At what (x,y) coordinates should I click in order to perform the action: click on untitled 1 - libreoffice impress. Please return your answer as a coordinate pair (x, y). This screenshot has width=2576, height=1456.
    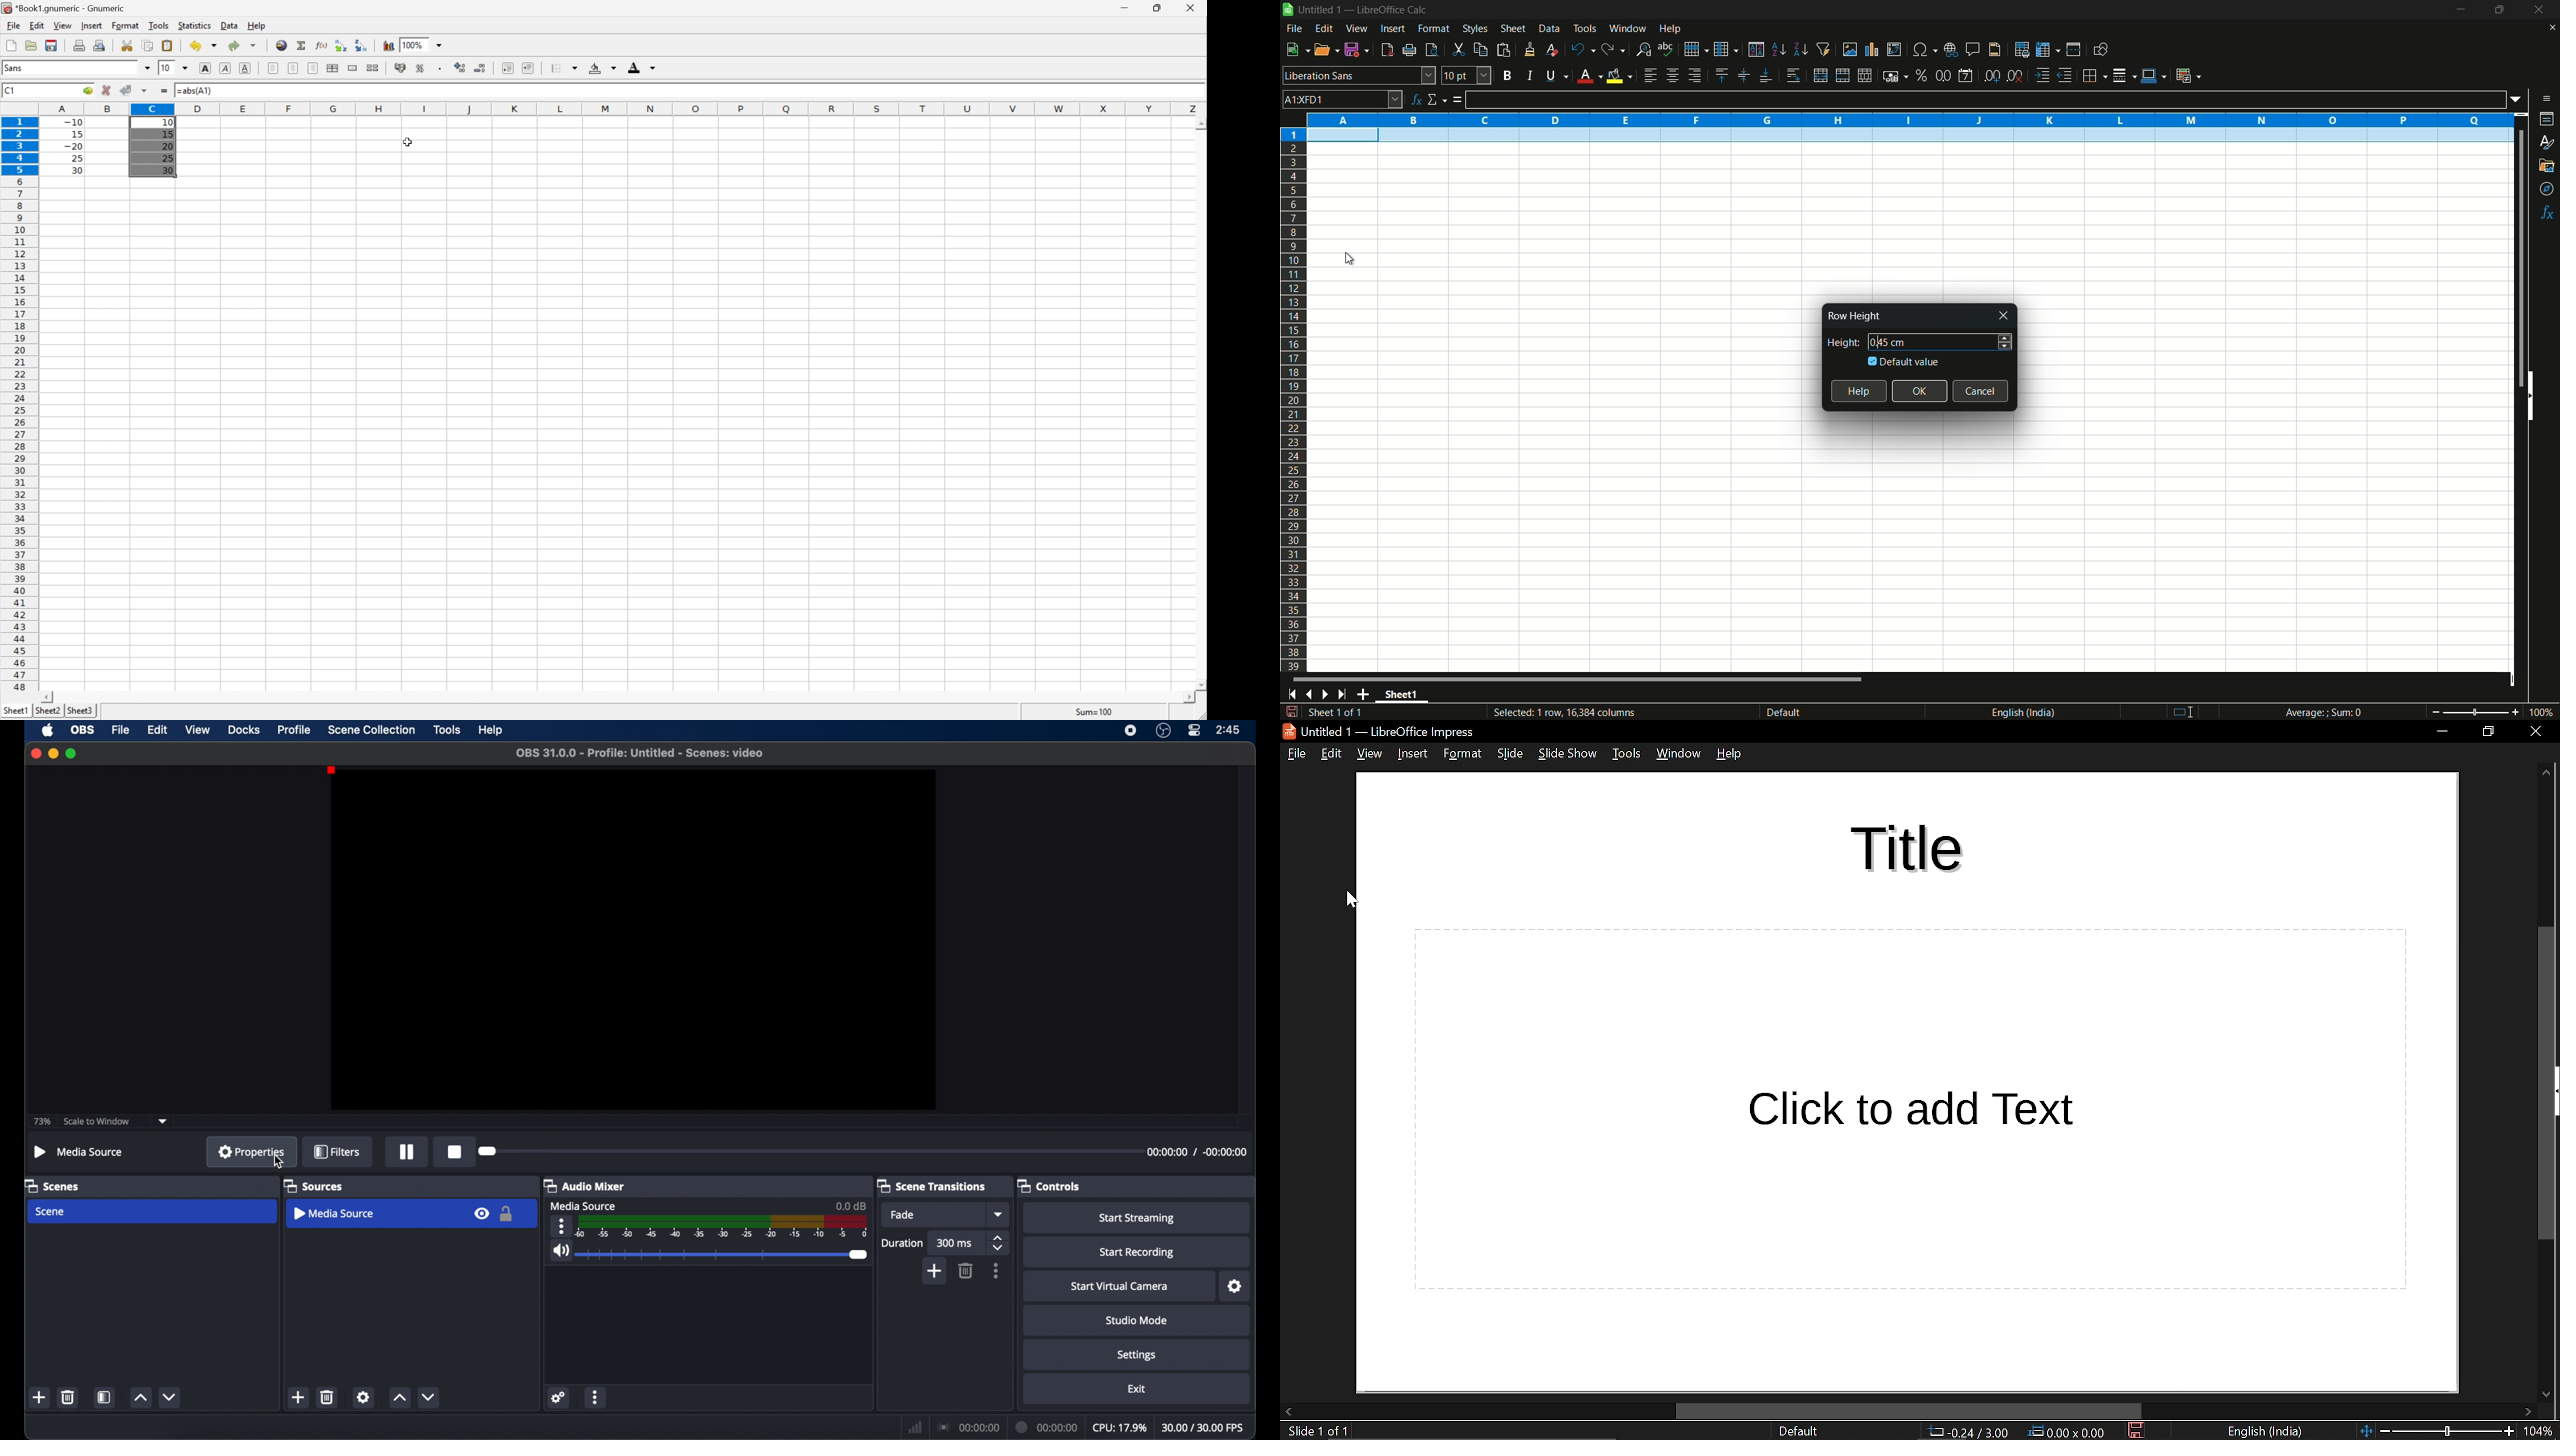
    Looking at the image, I should click on (1383, 730).